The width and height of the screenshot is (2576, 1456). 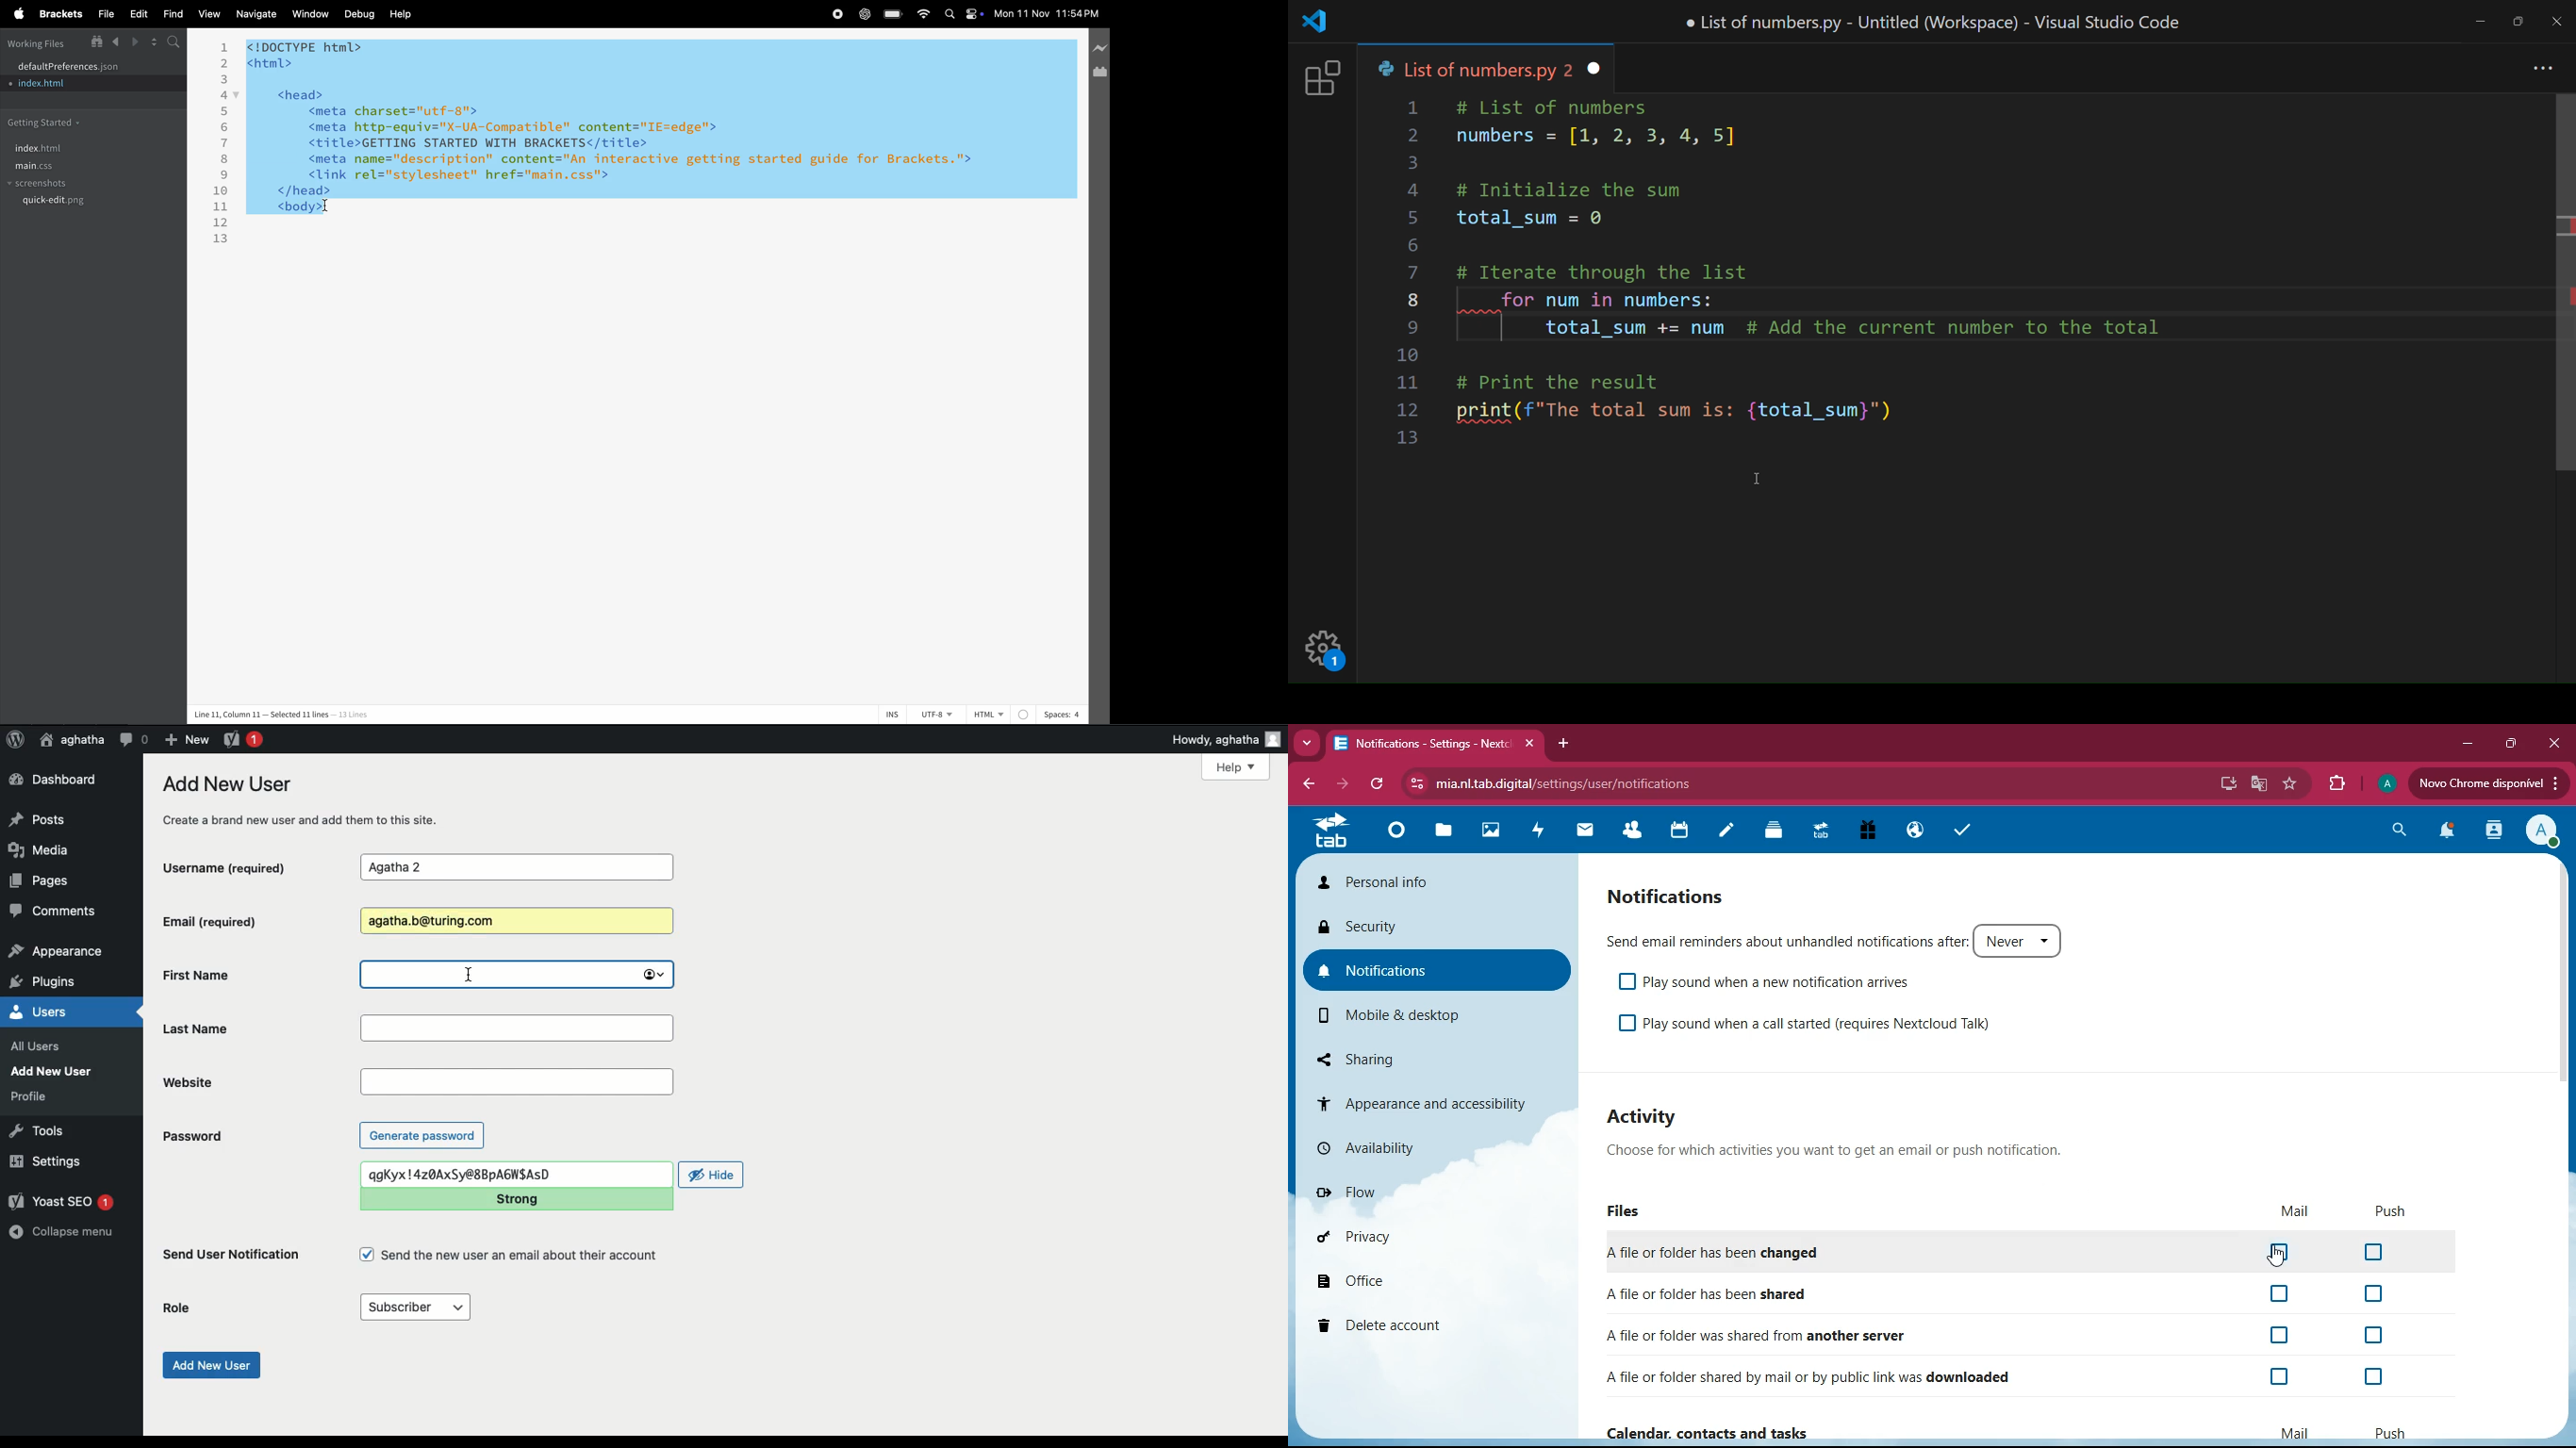 I want to click on Add New User, so click(x=55, y=1071).